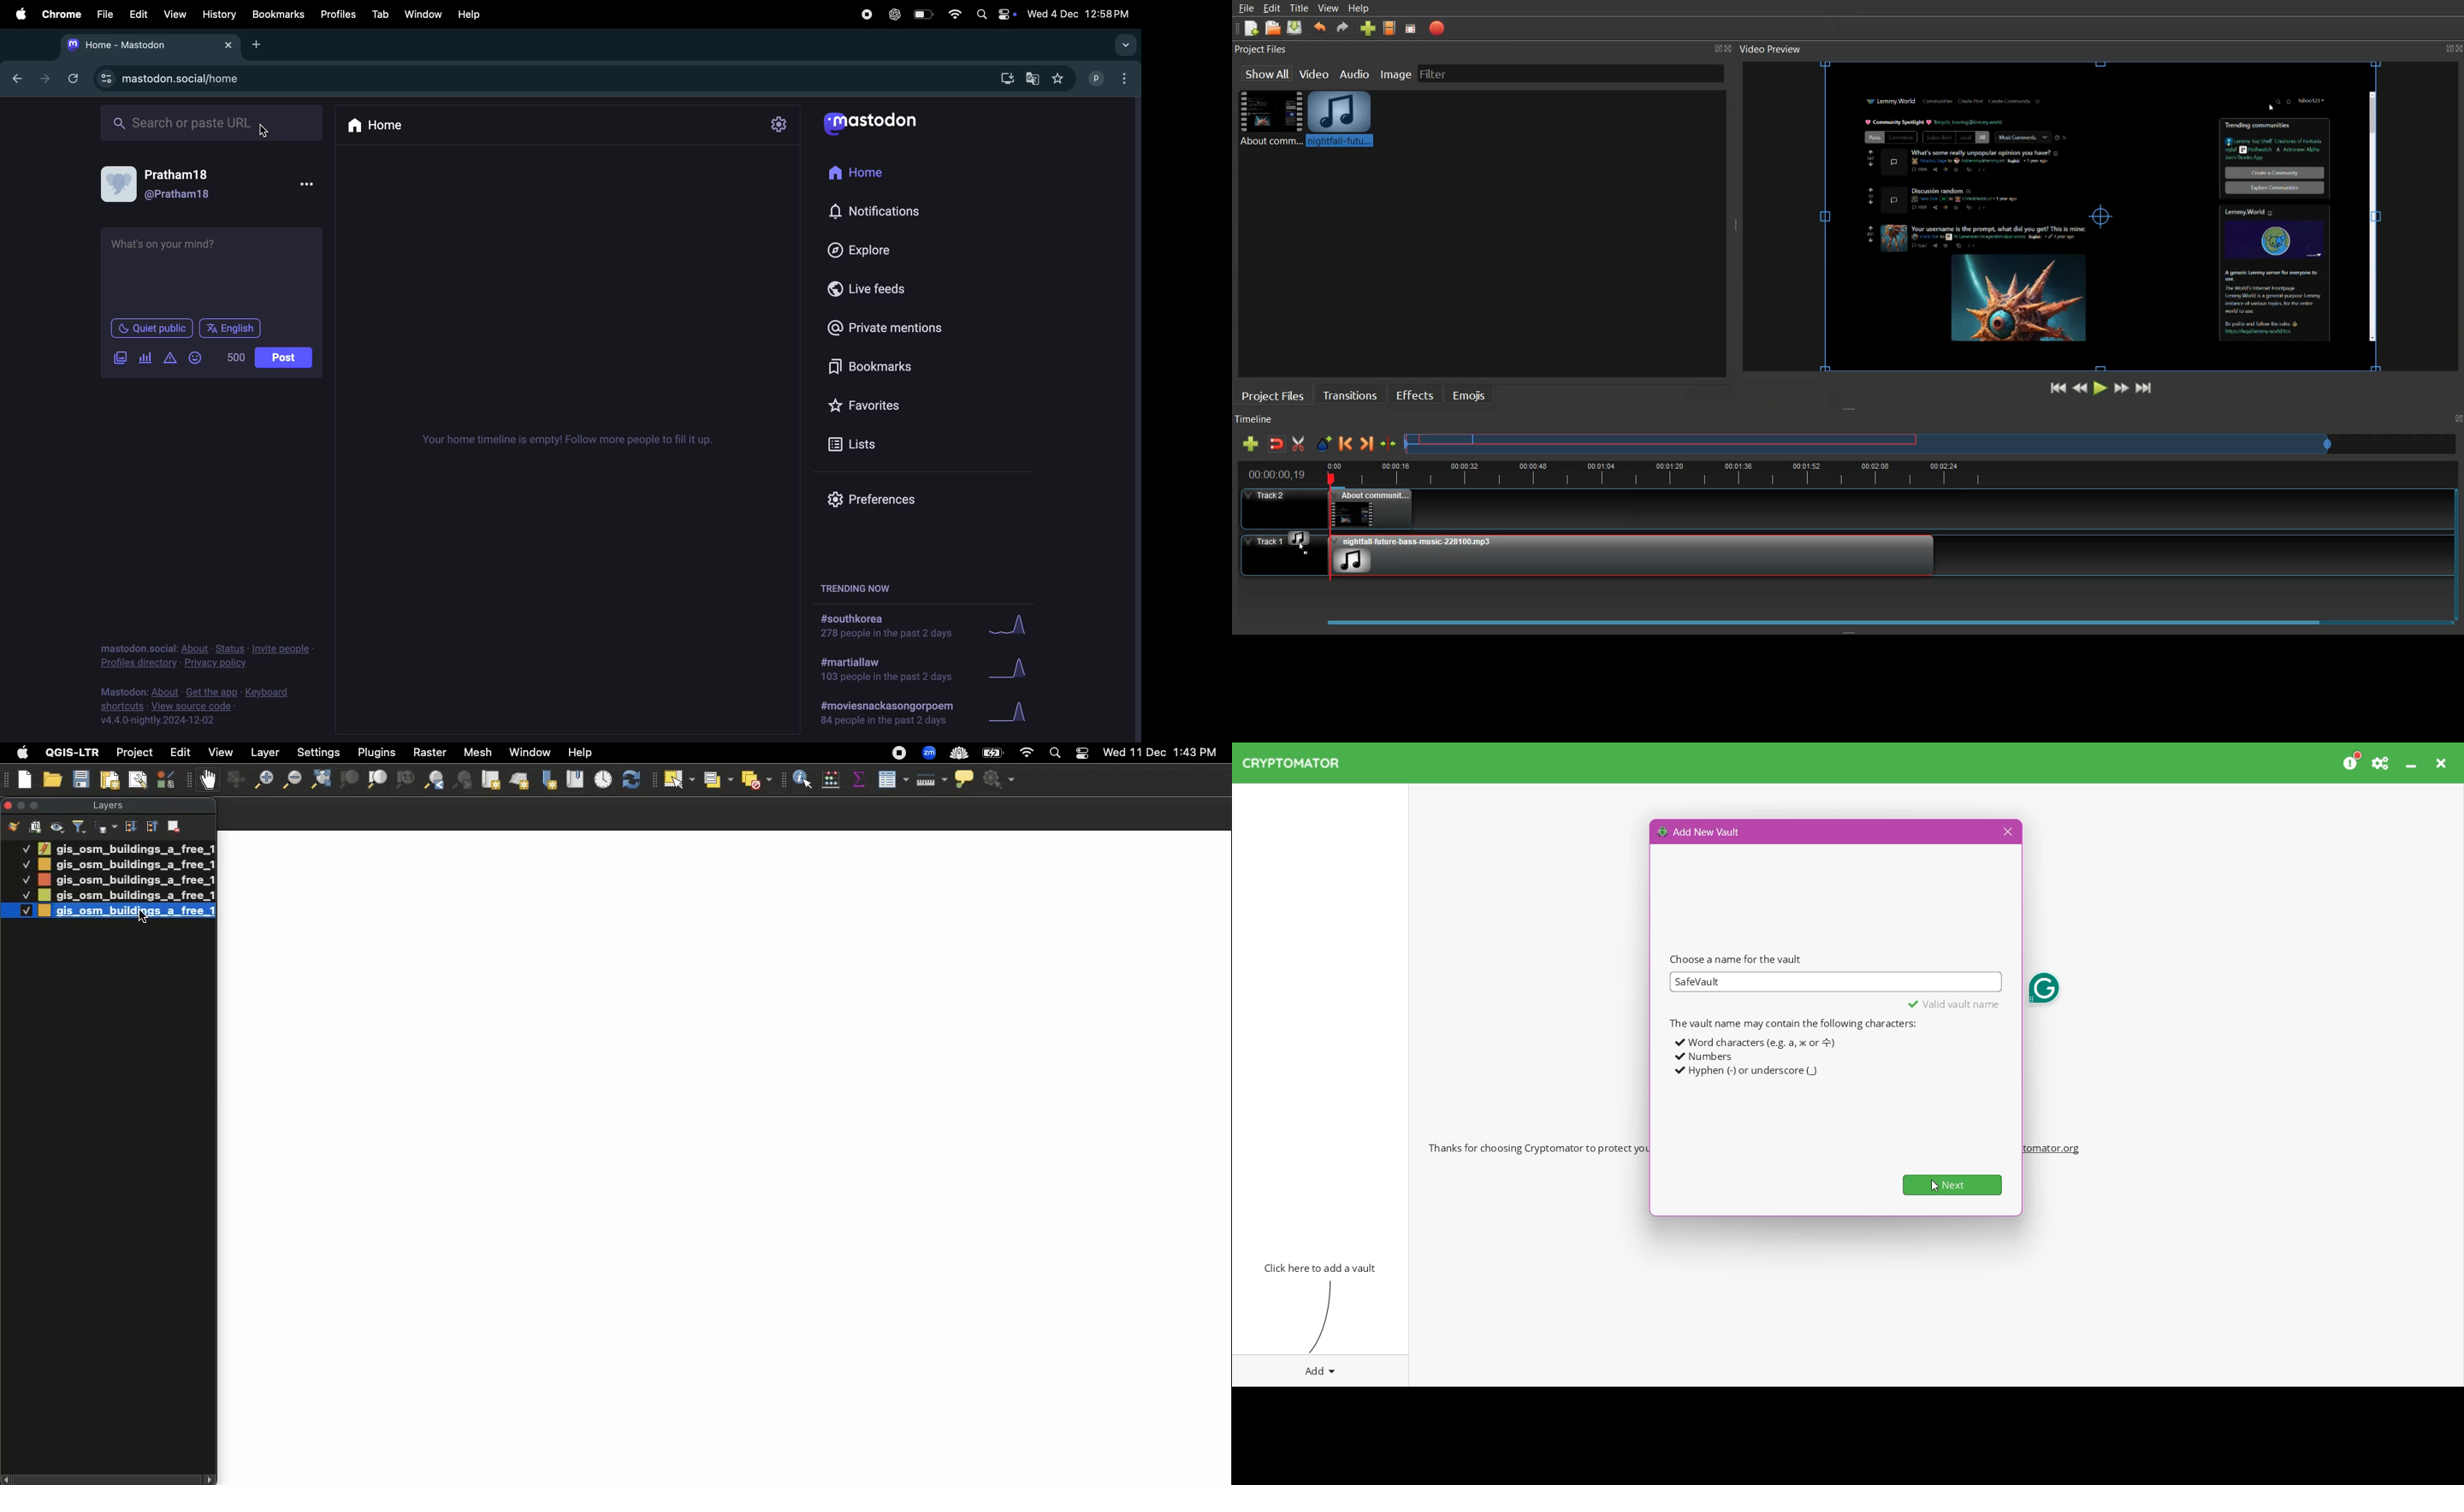  Describe the element at coordinates (15, 79) in the screenshot. I see `go back` at that location.